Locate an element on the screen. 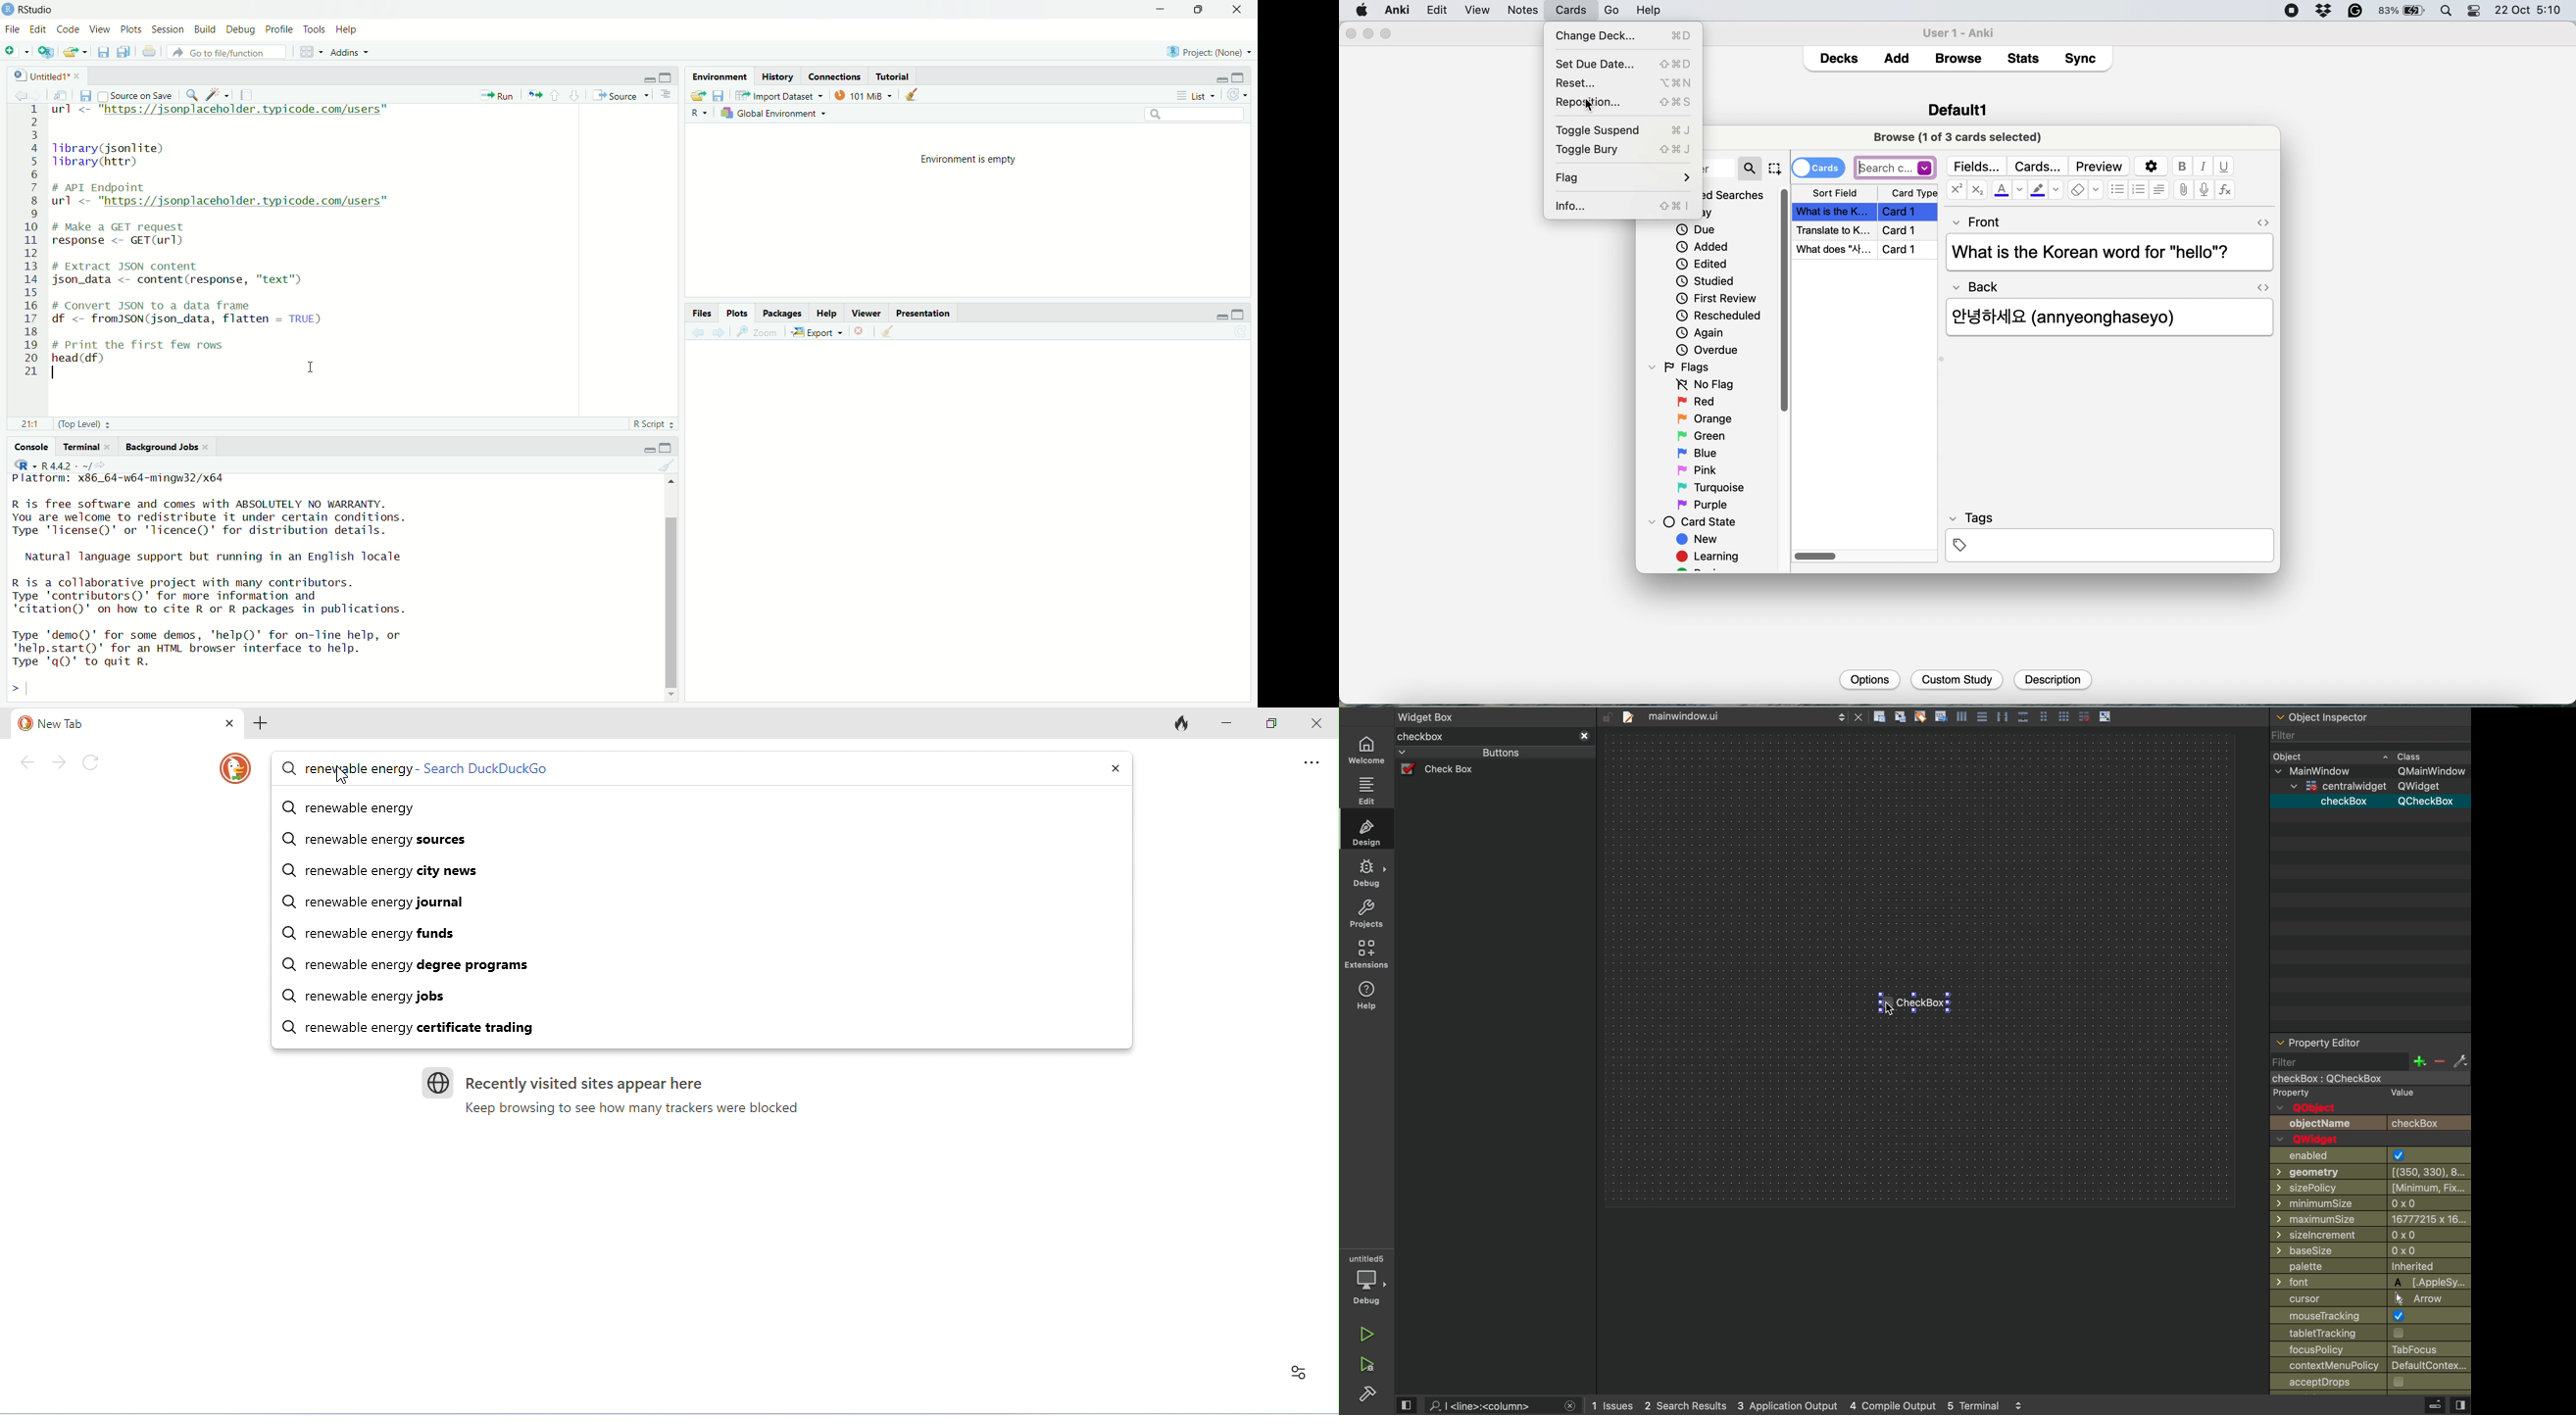  reposition is located at coordinates (1625, 101).